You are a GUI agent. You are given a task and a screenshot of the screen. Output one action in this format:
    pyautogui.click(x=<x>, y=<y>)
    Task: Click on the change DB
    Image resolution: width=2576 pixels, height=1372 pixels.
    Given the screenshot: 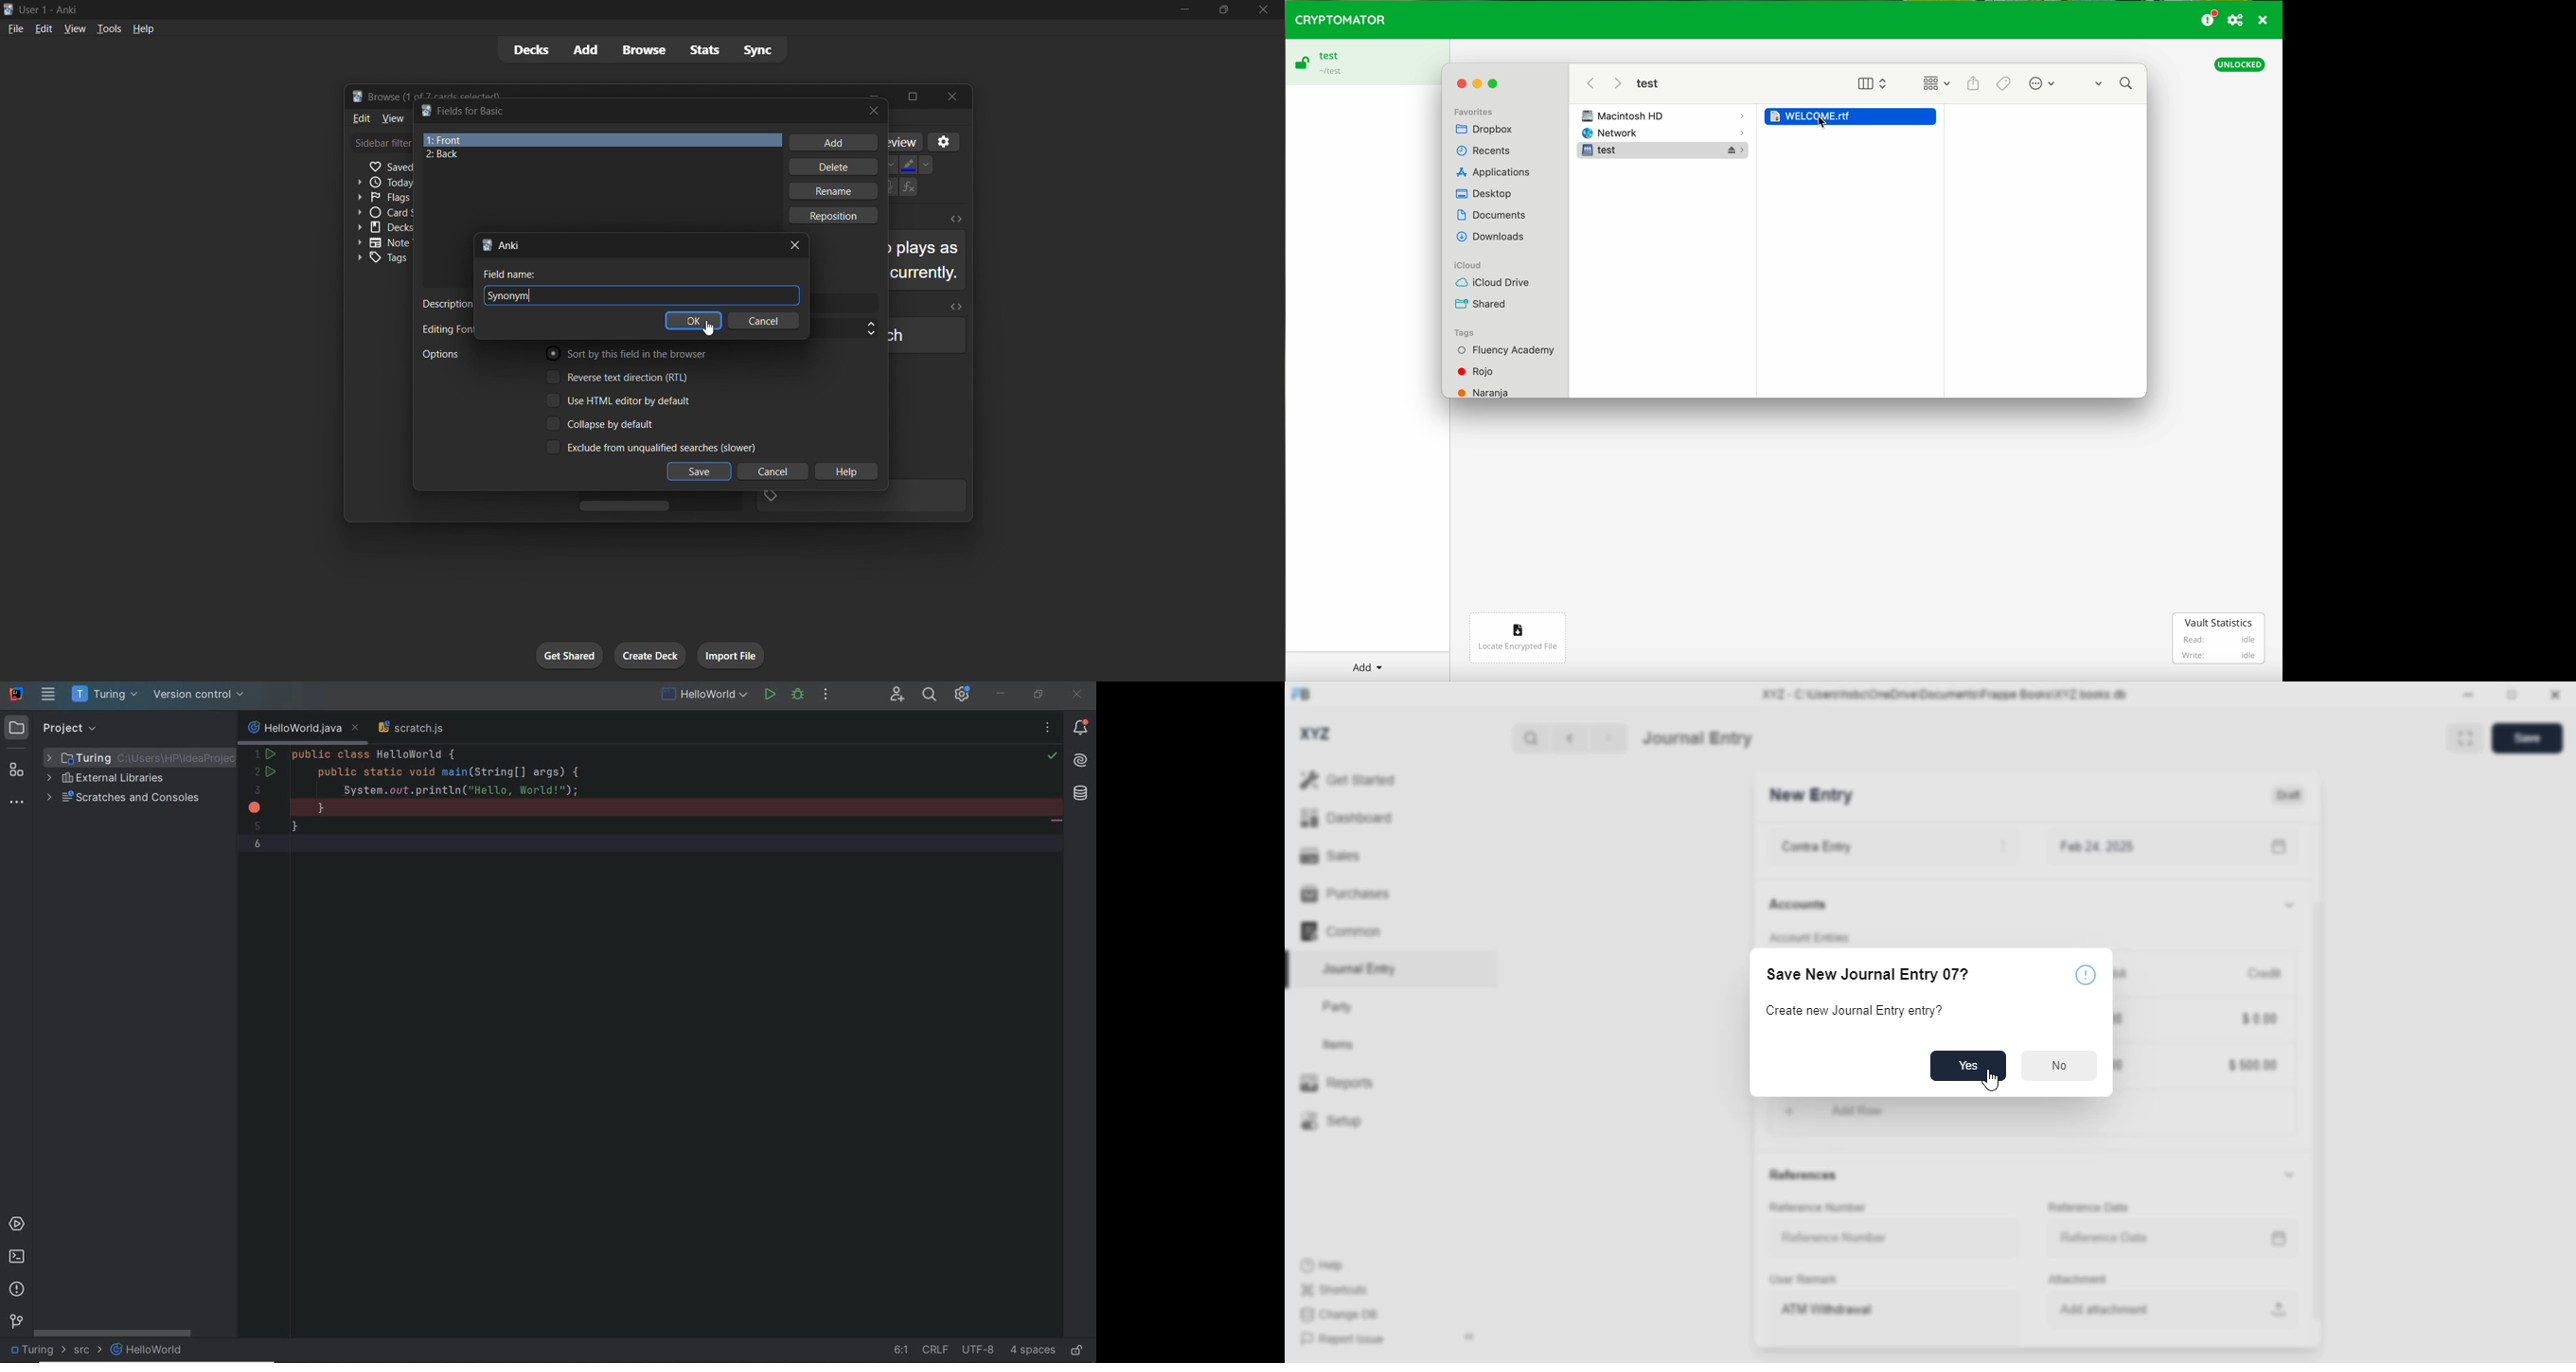 What is the action you would take?
    pyautogui.click(x=1339, y=1314)
    